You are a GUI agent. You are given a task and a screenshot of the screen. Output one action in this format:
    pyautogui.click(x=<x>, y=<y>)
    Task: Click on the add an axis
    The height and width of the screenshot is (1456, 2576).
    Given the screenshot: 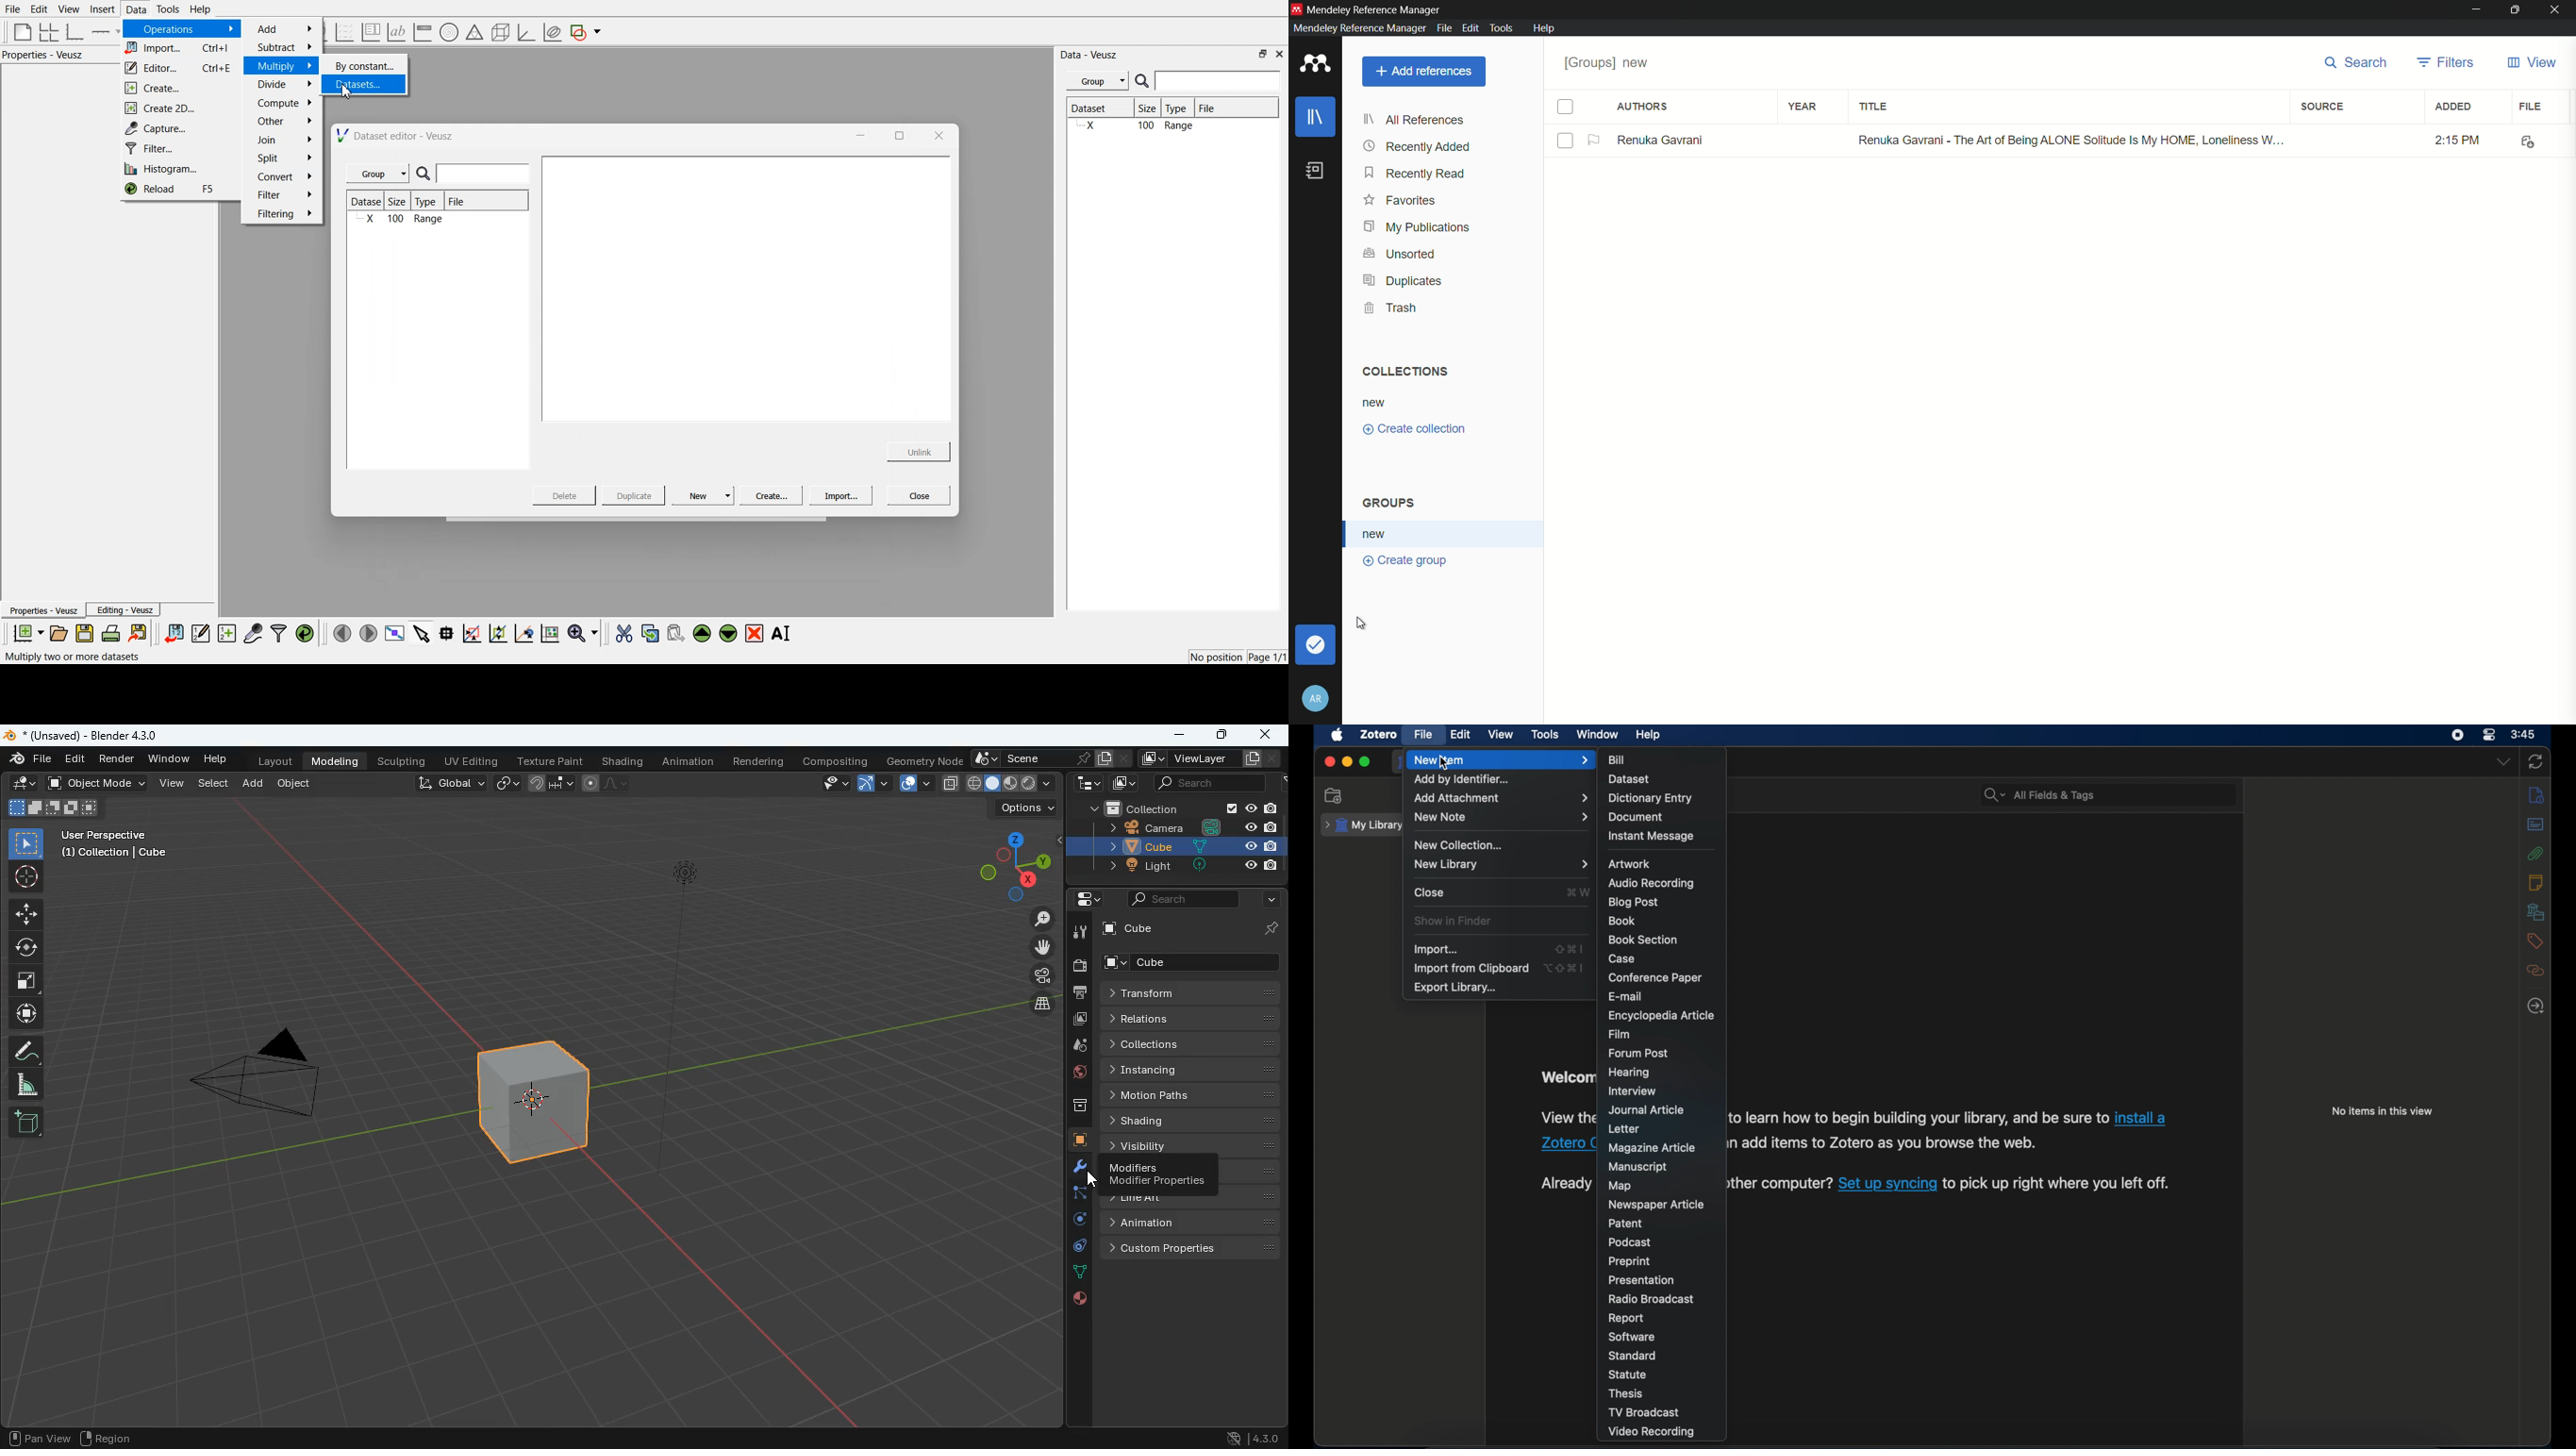 What is the action you would take?
    pyautogui.click(x=106, y=32)
    